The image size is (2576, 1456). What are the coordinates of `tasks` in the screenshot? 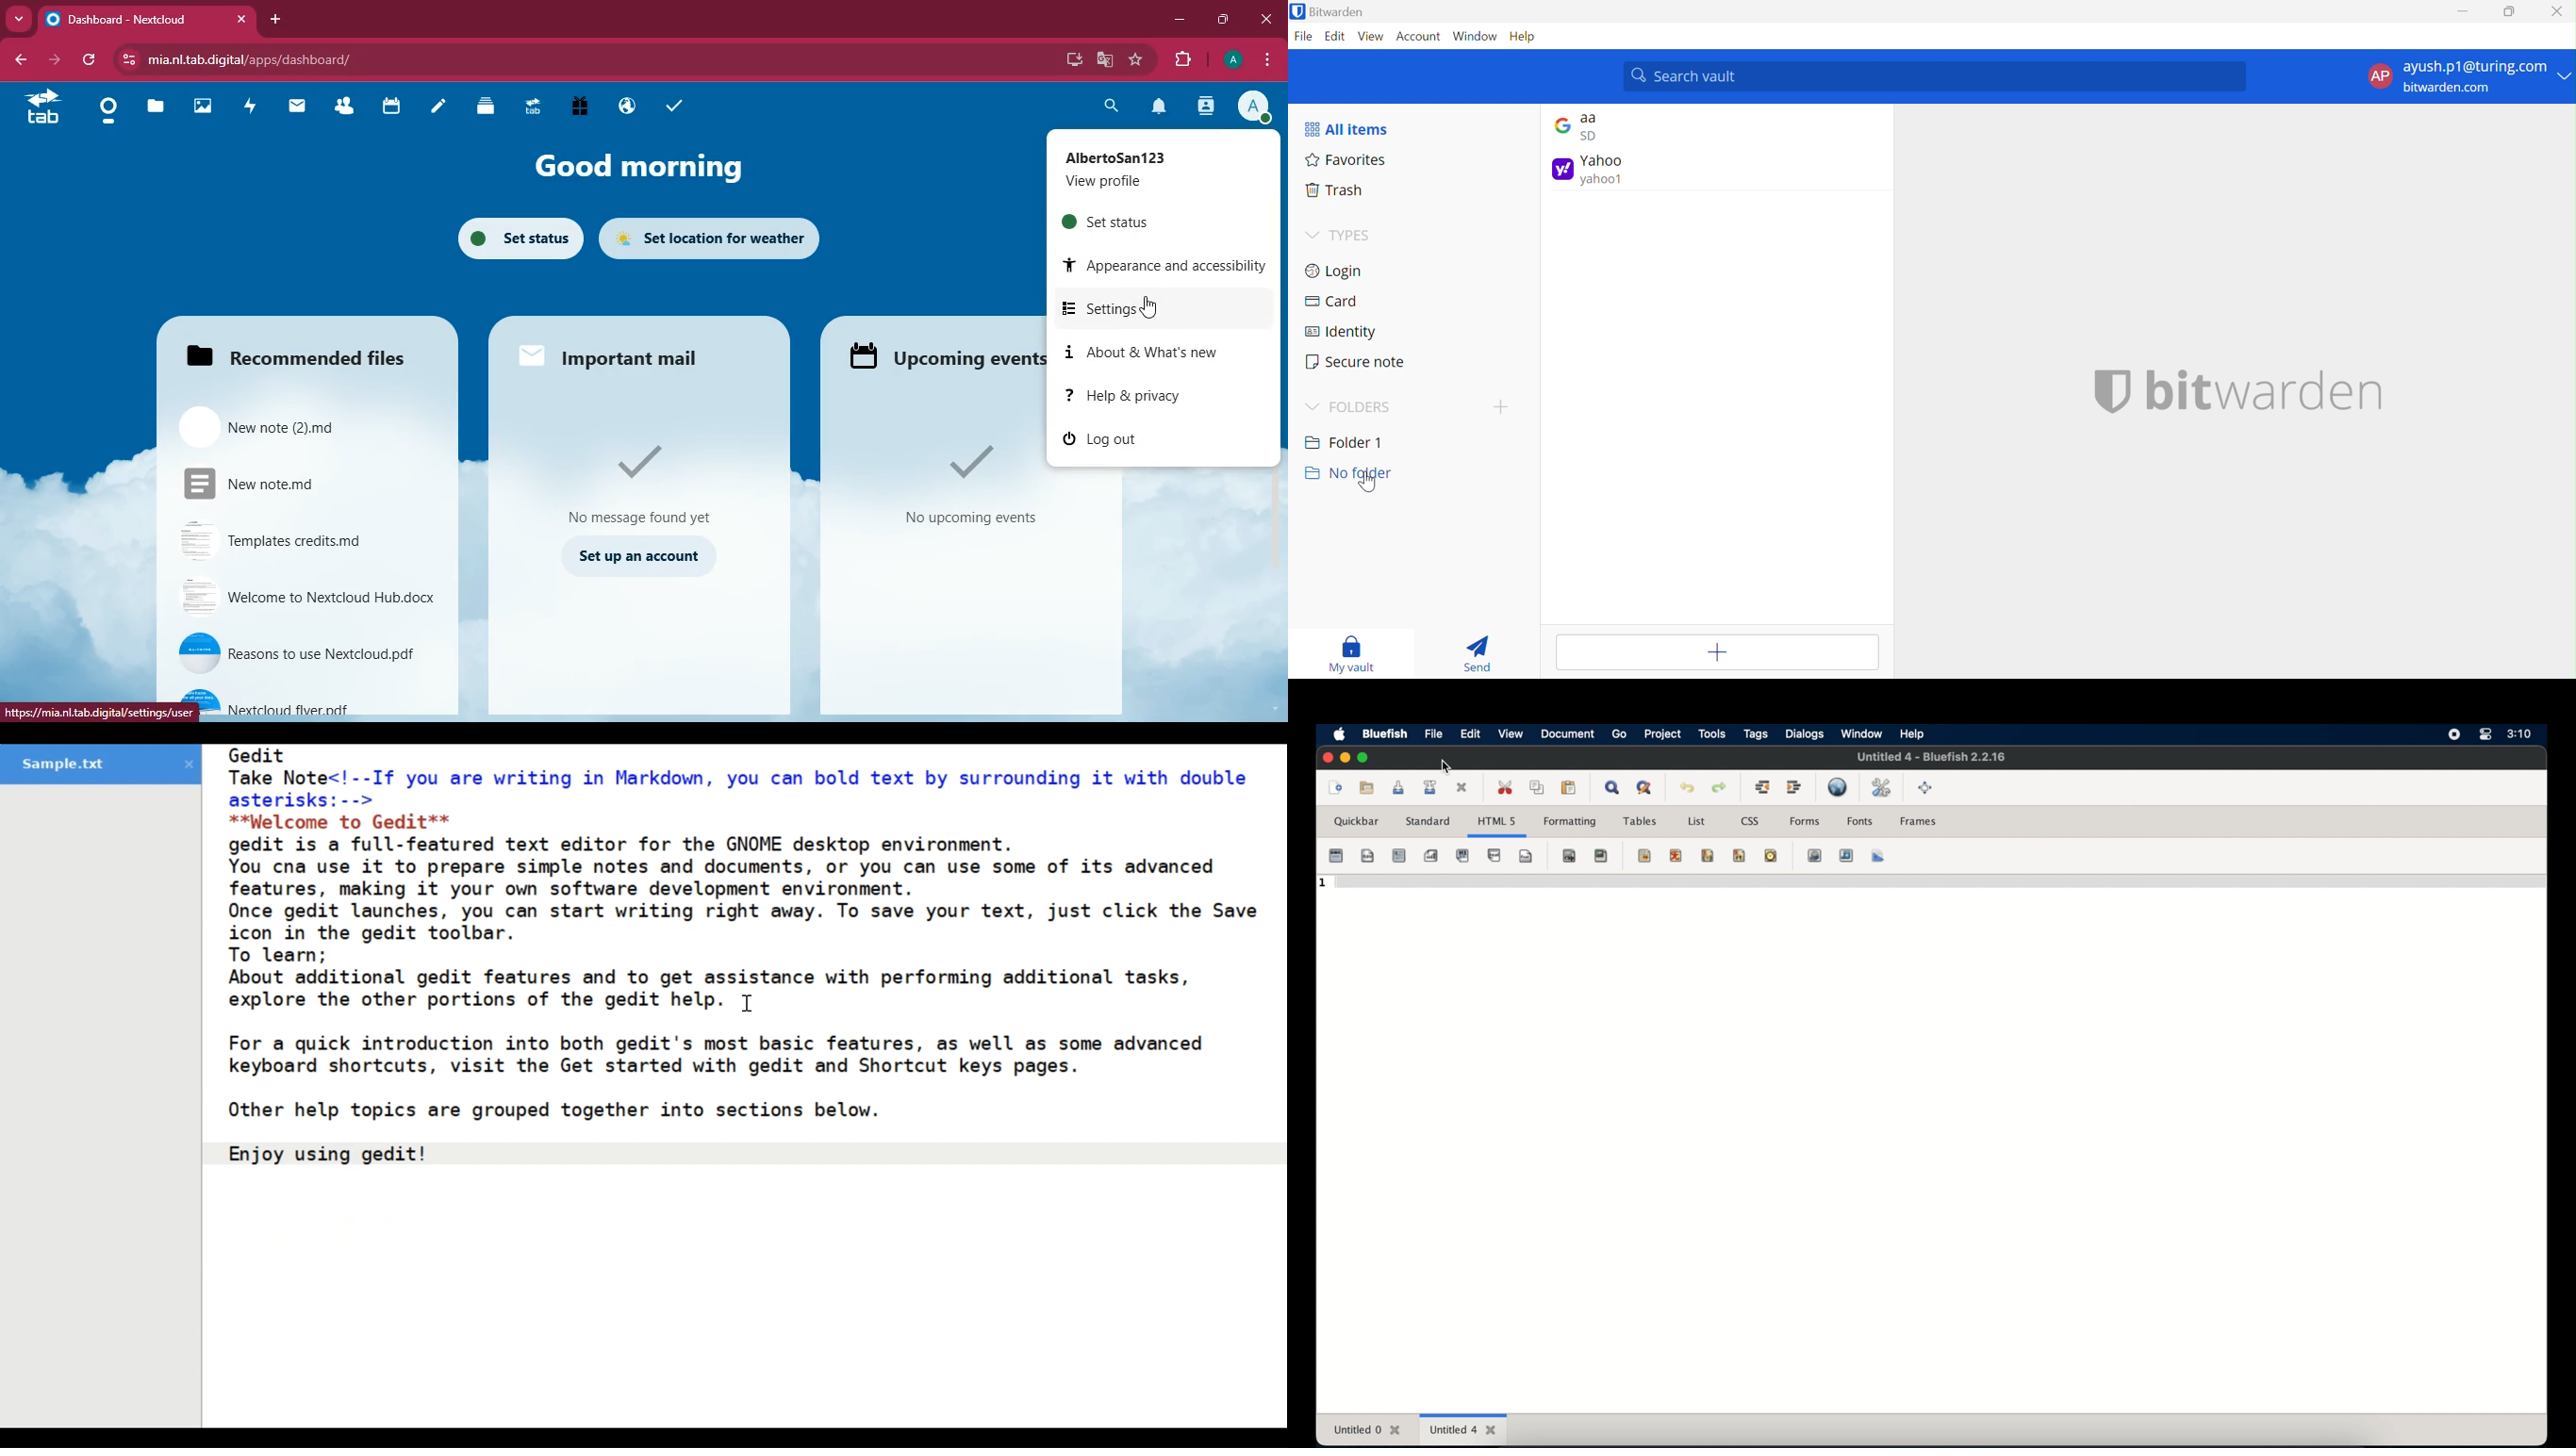 It's located at (671, 106).